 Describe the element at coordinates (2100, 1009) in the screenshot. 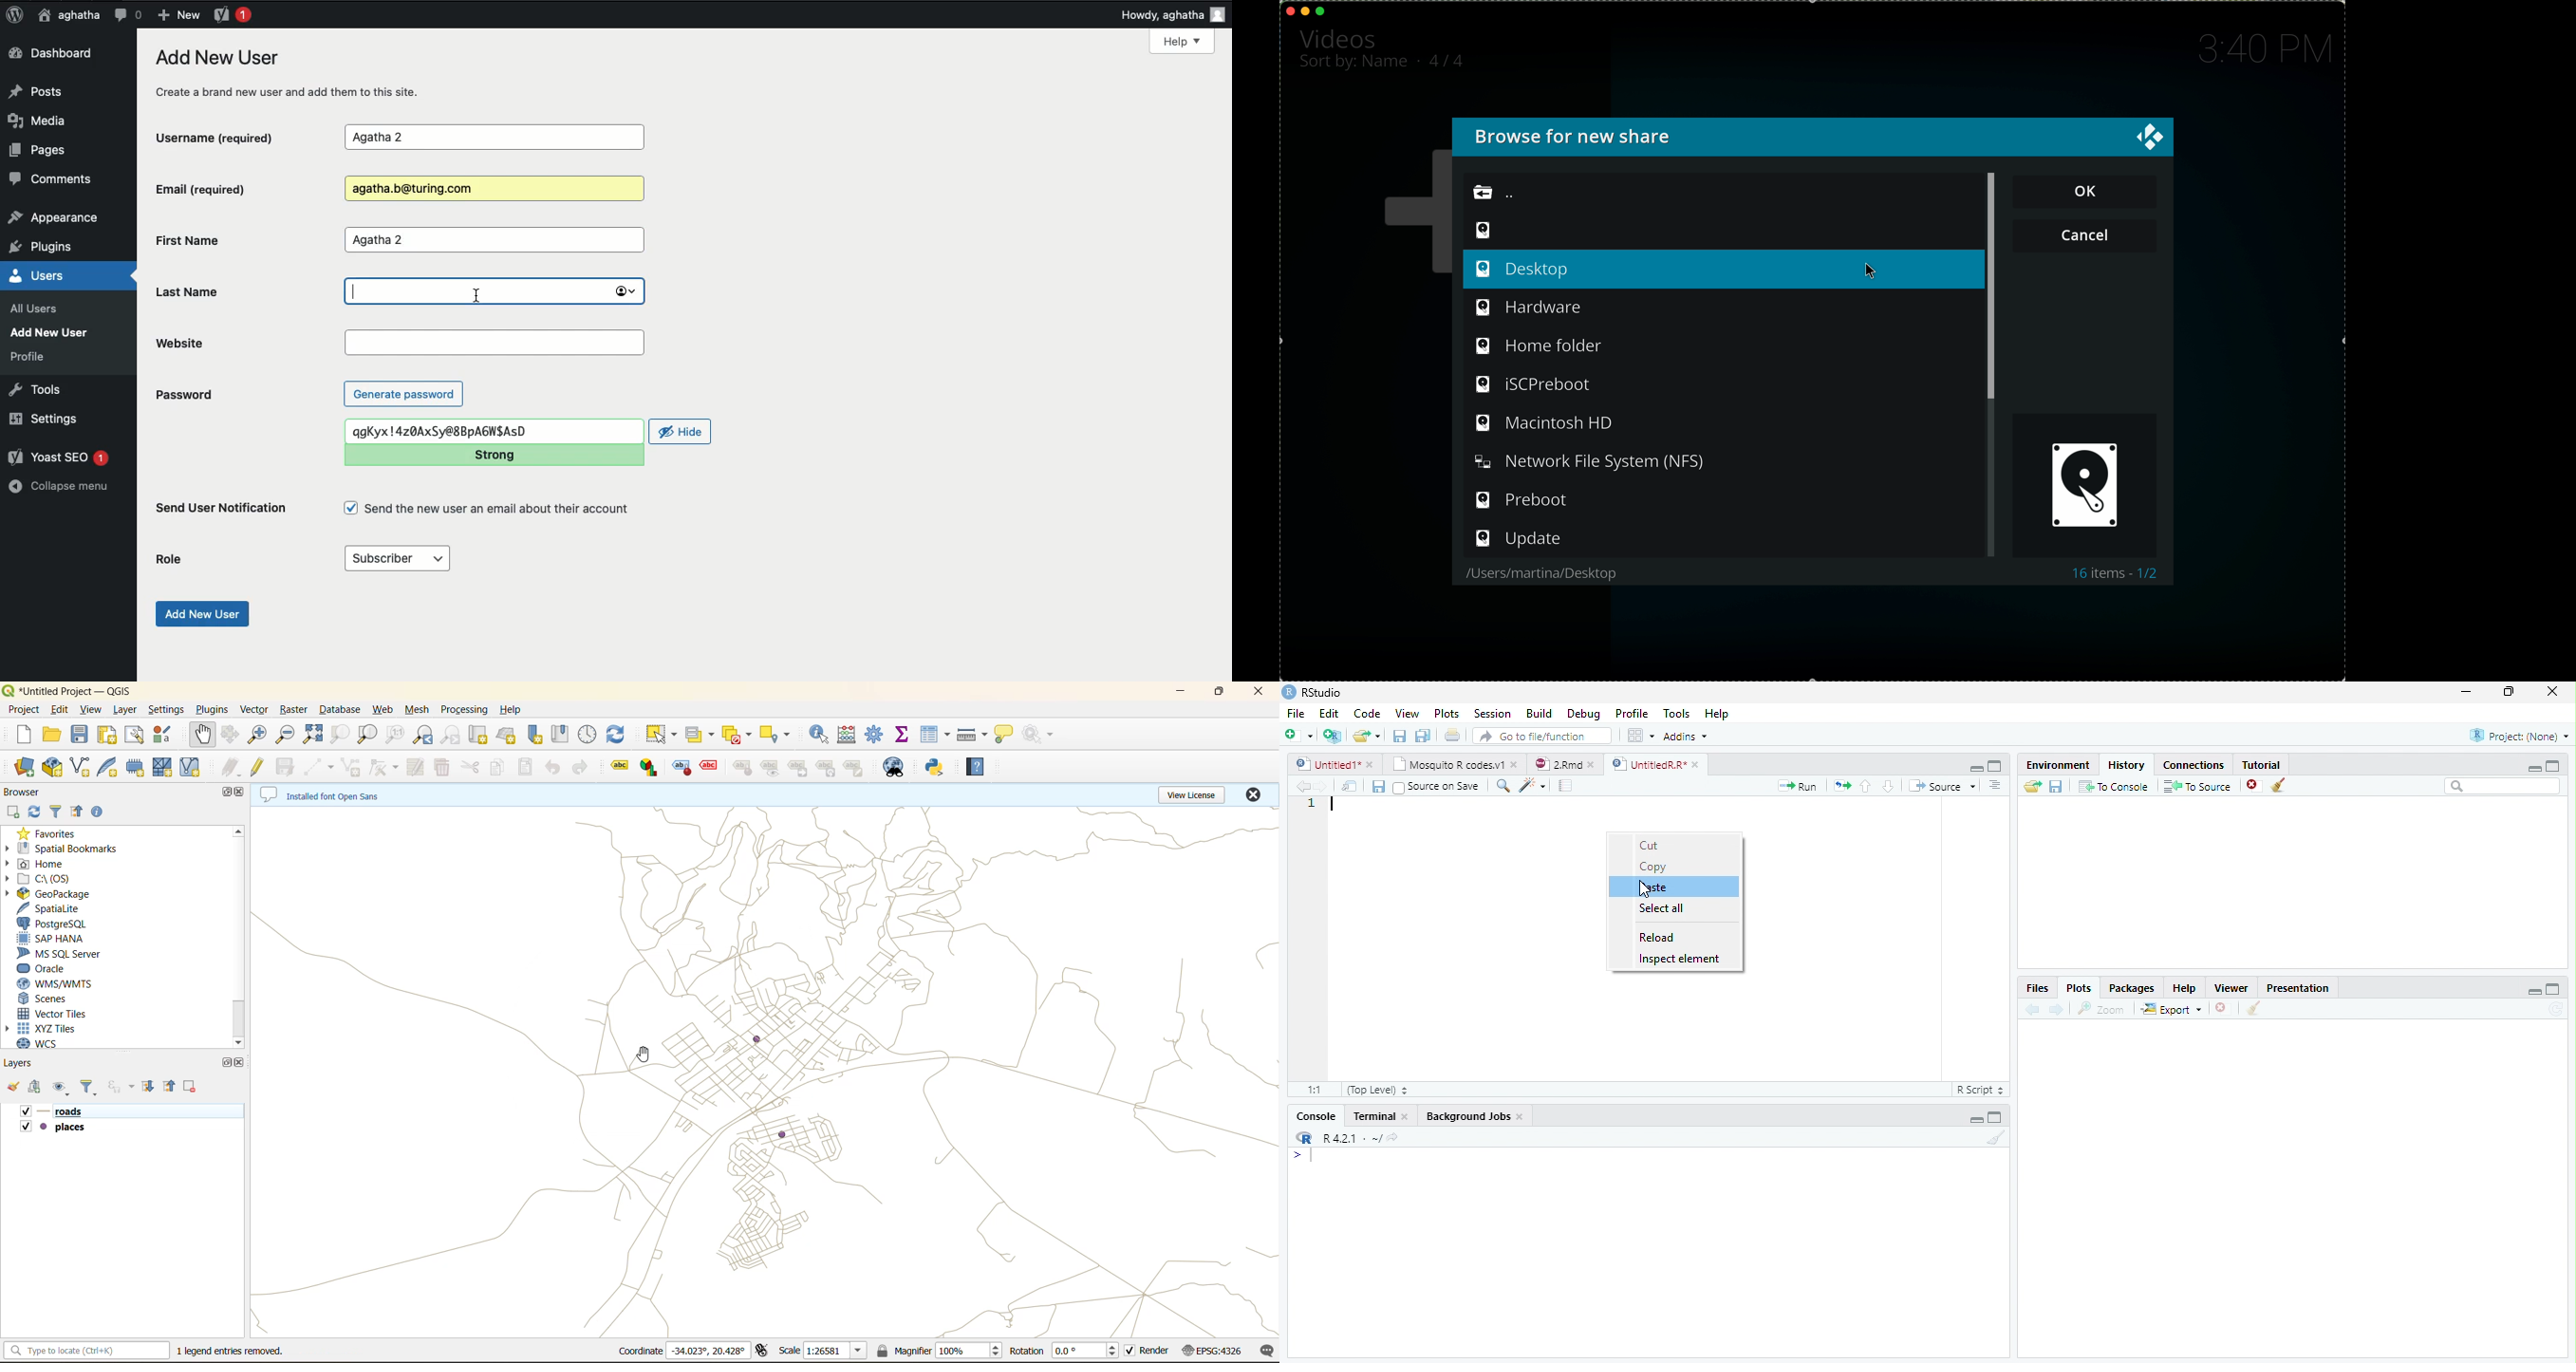

I see `Zoom` at that location.